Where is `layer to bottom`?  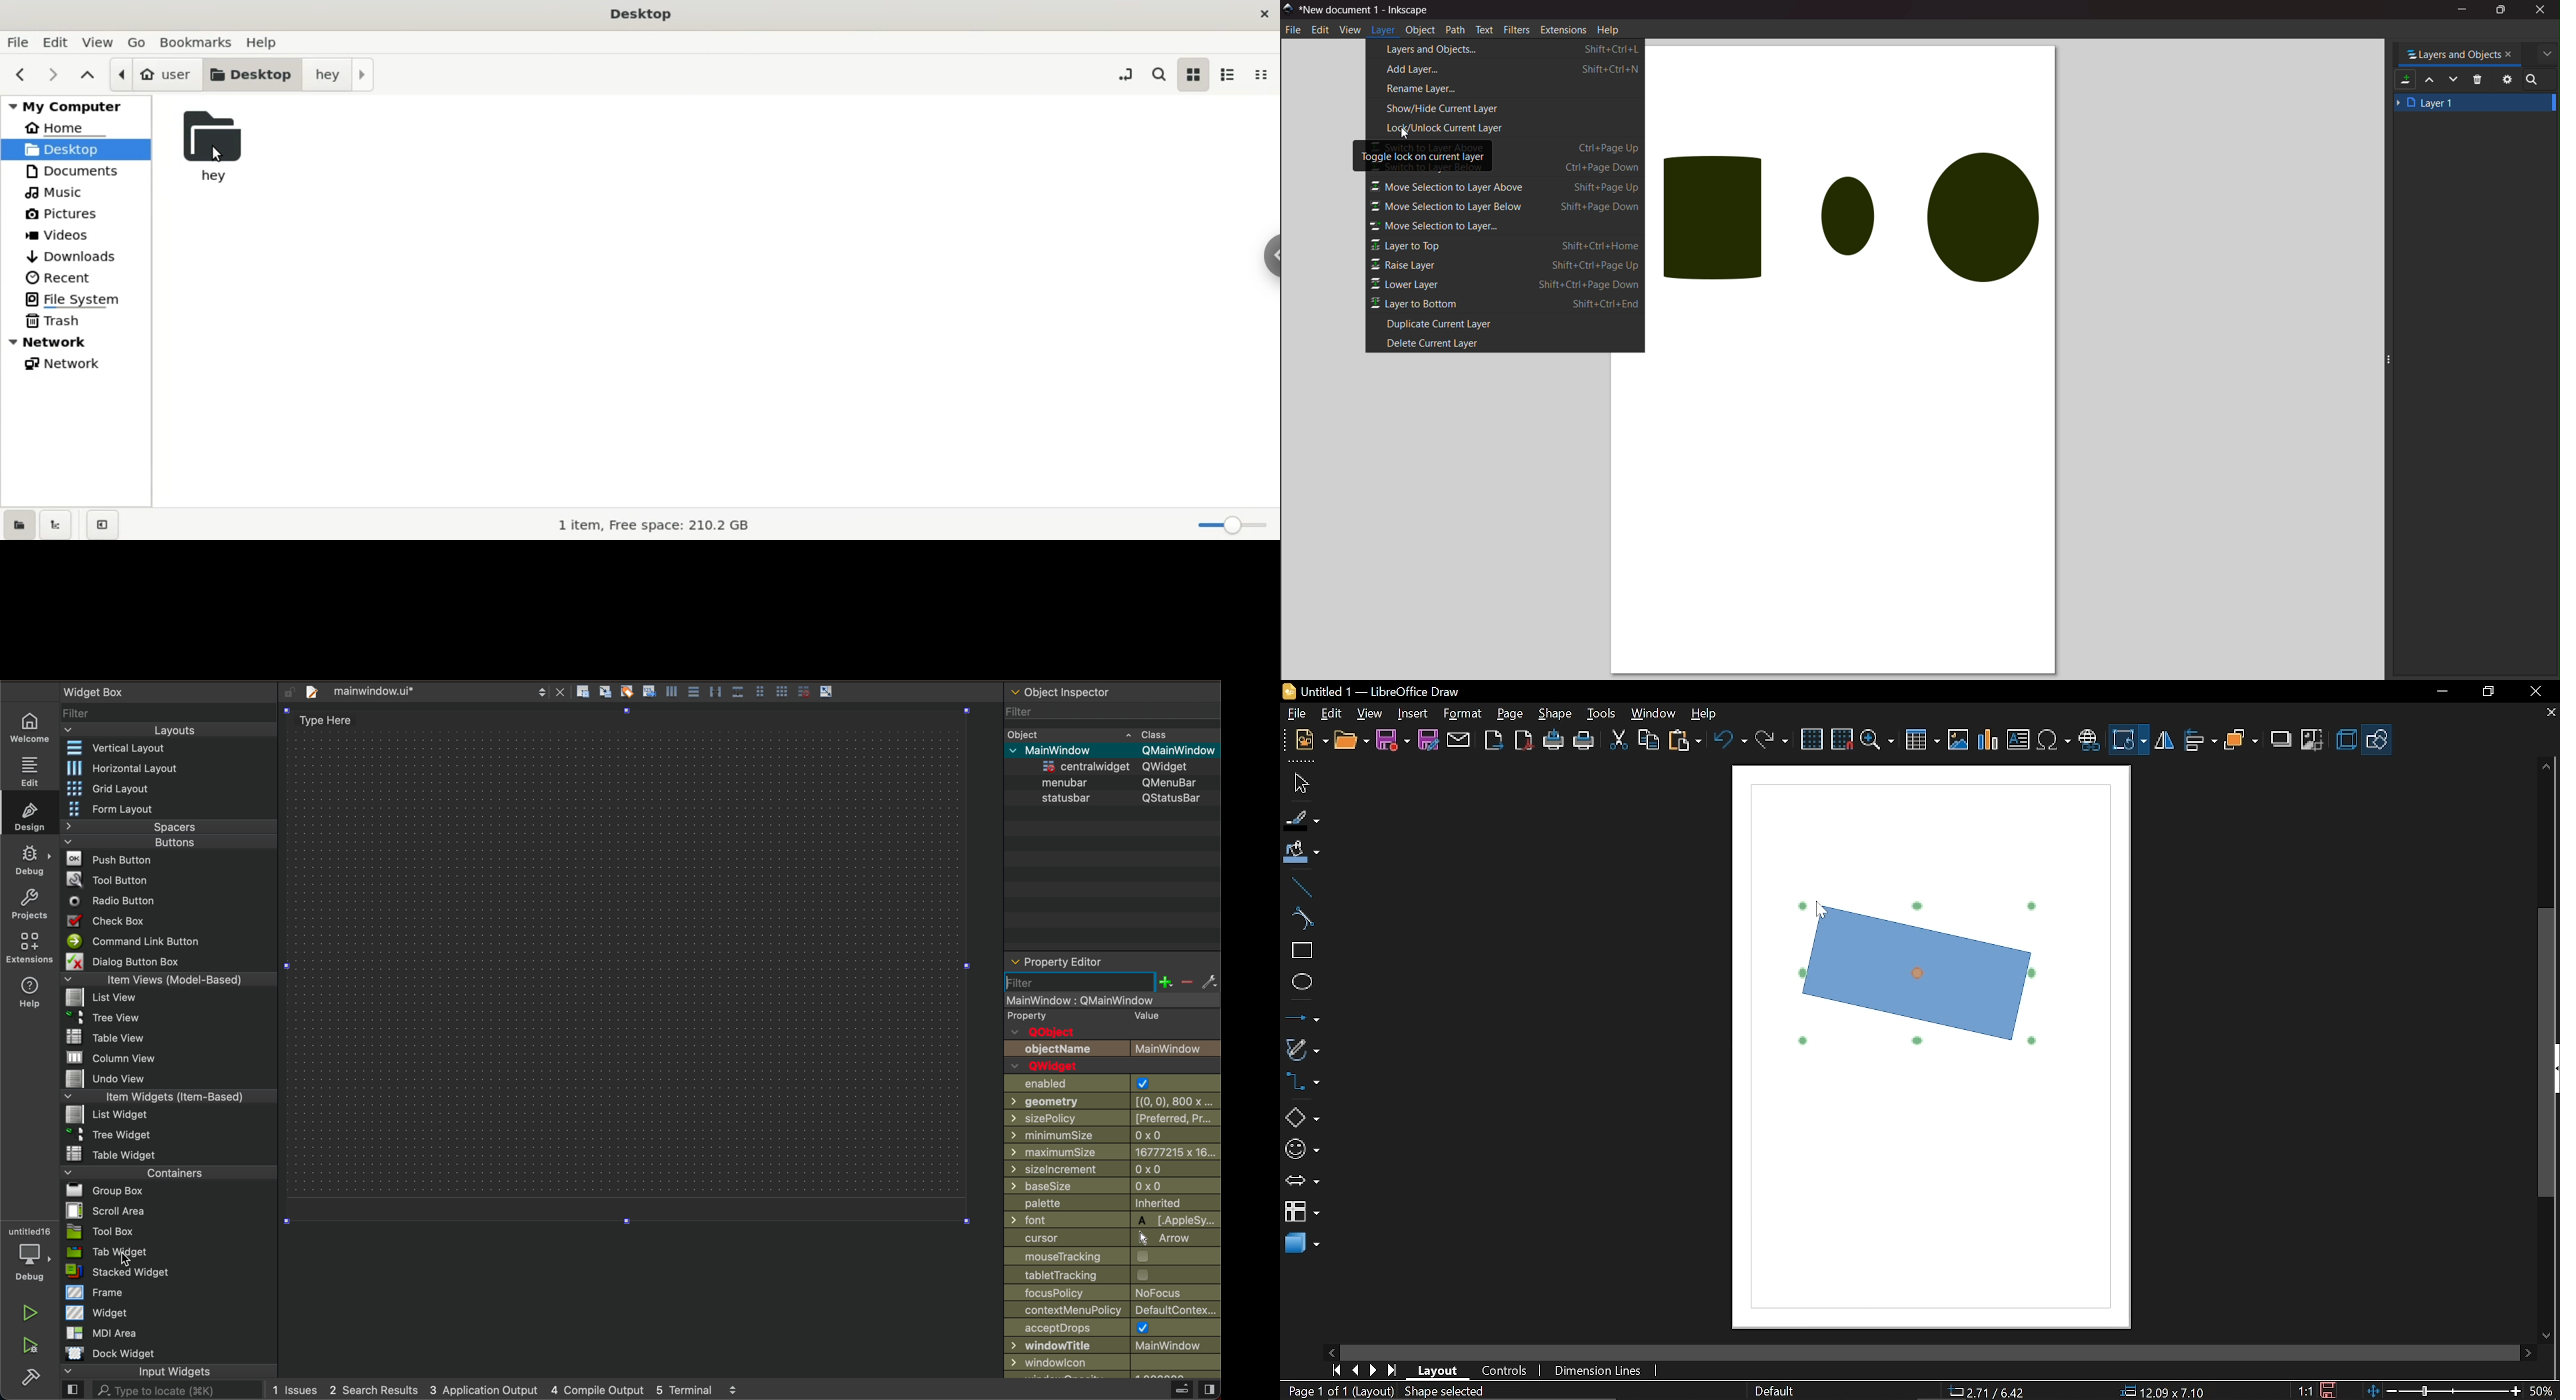 layer to bottom is located at coordinates (1508, 304).